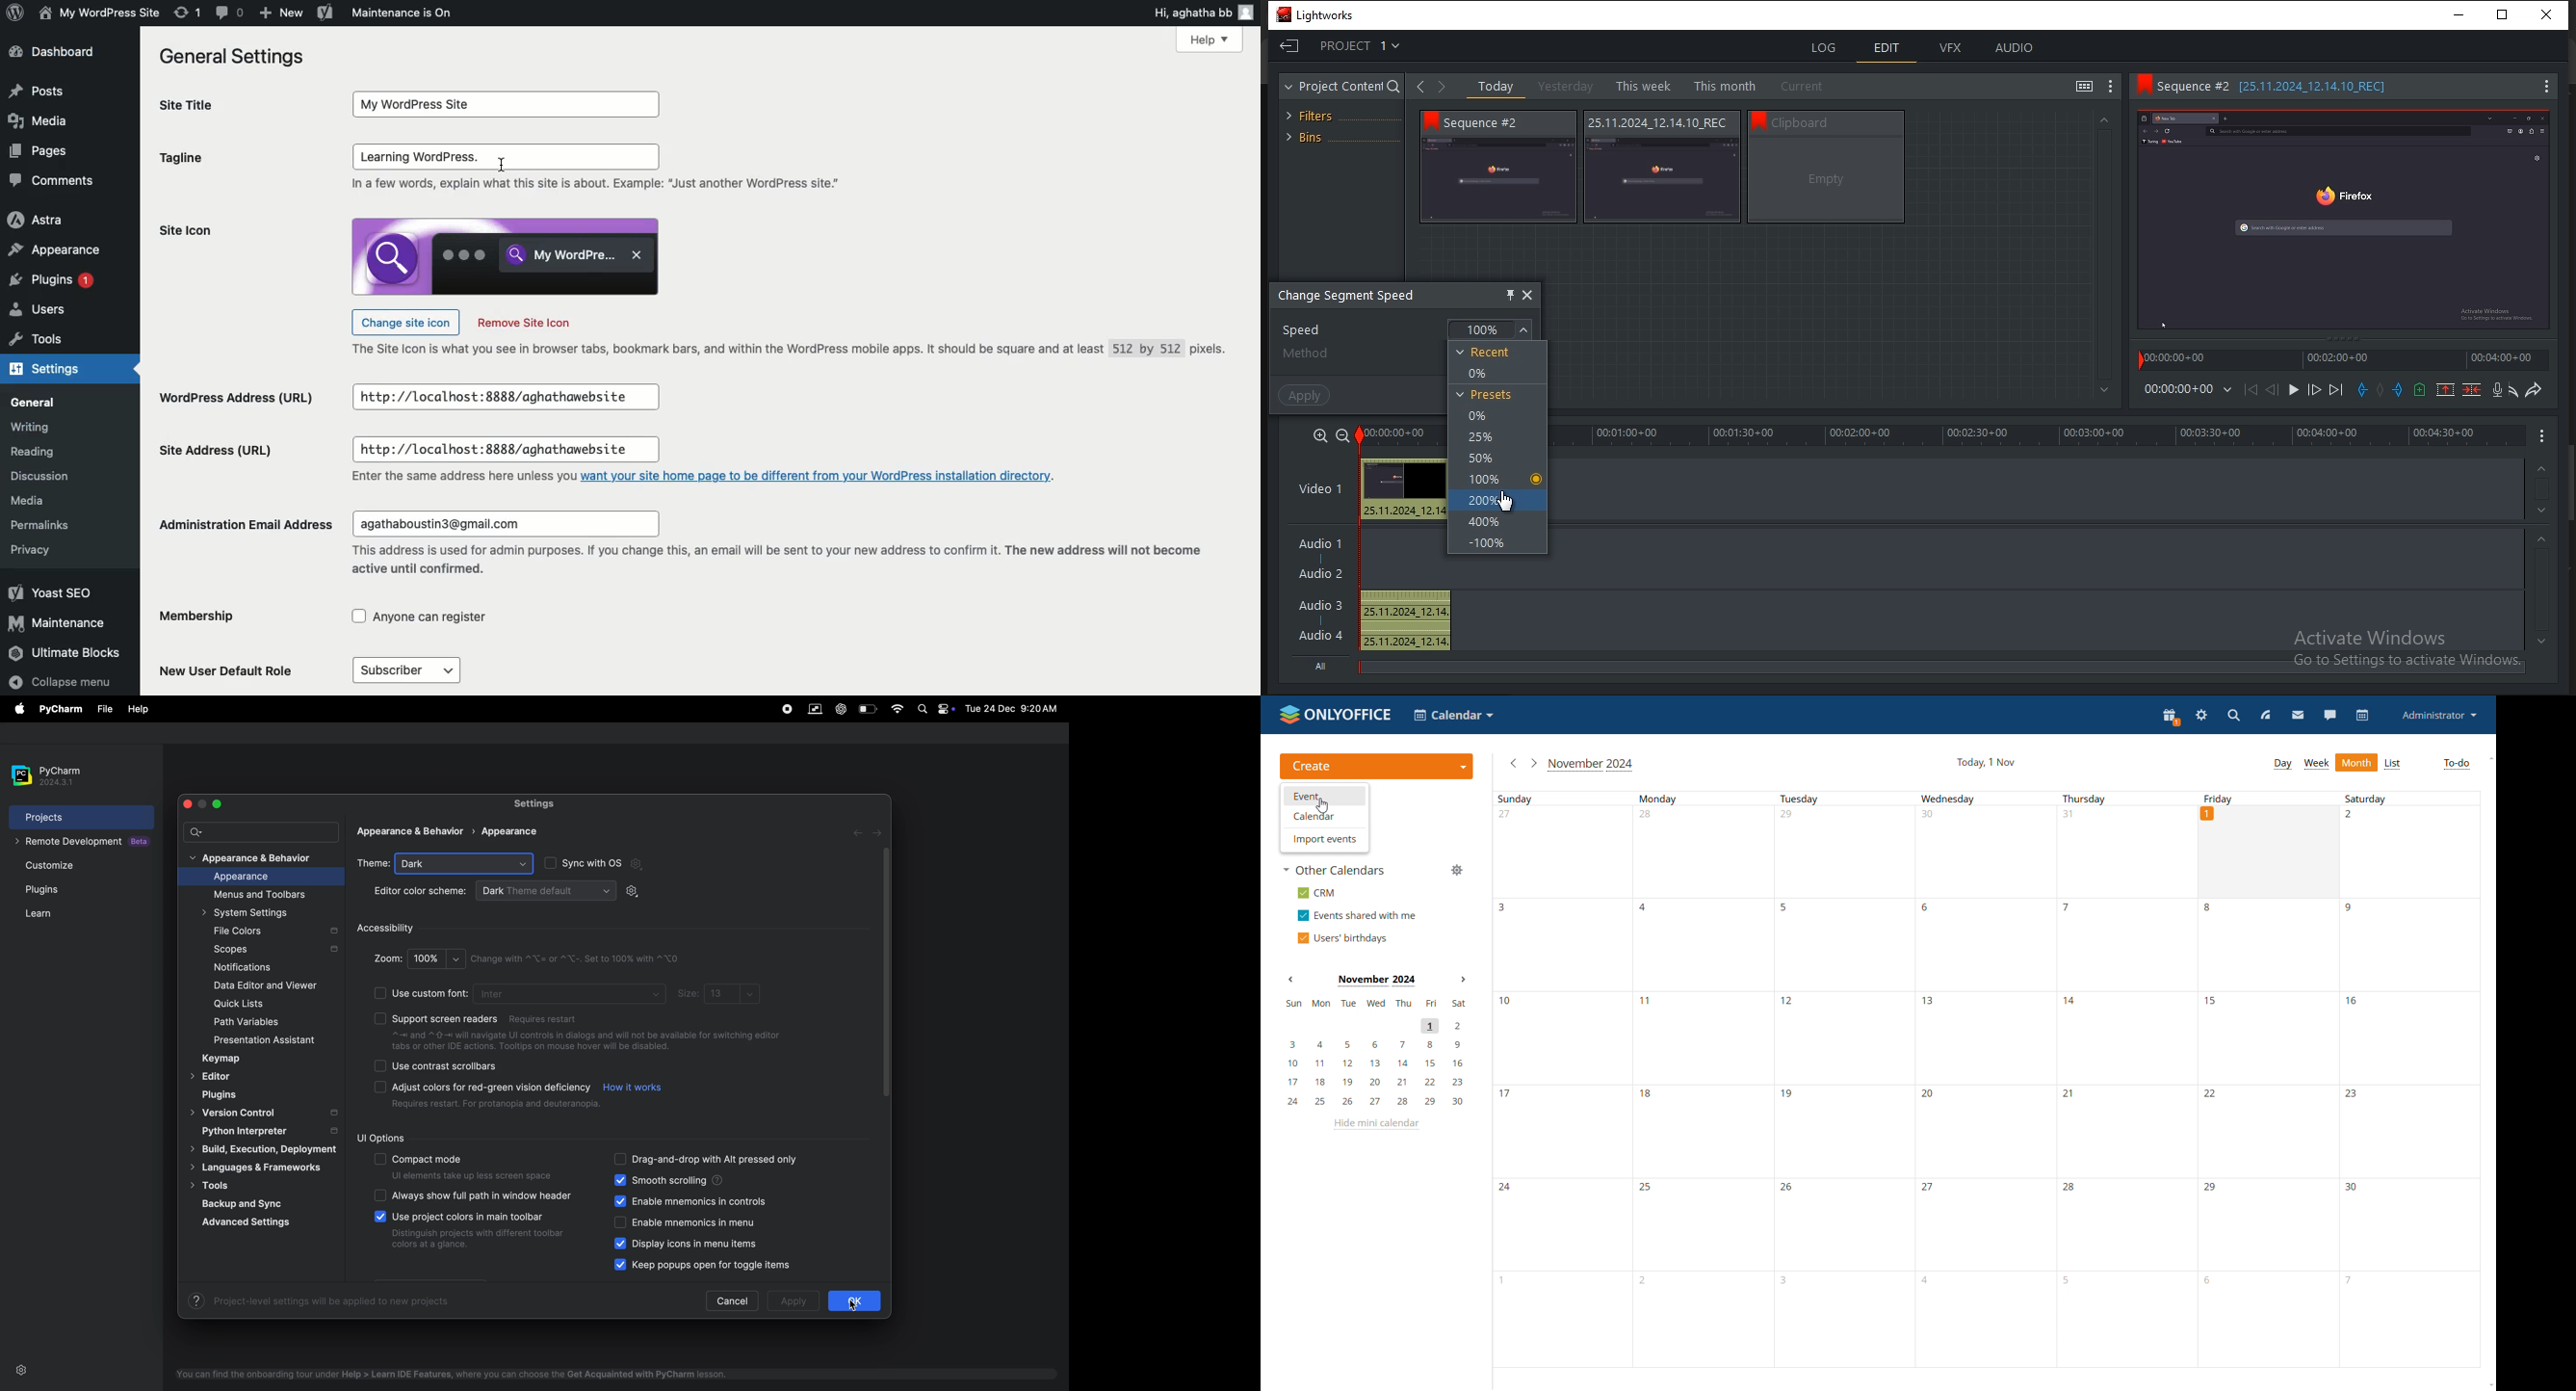  I want to click on scopes, so click(274, 951).